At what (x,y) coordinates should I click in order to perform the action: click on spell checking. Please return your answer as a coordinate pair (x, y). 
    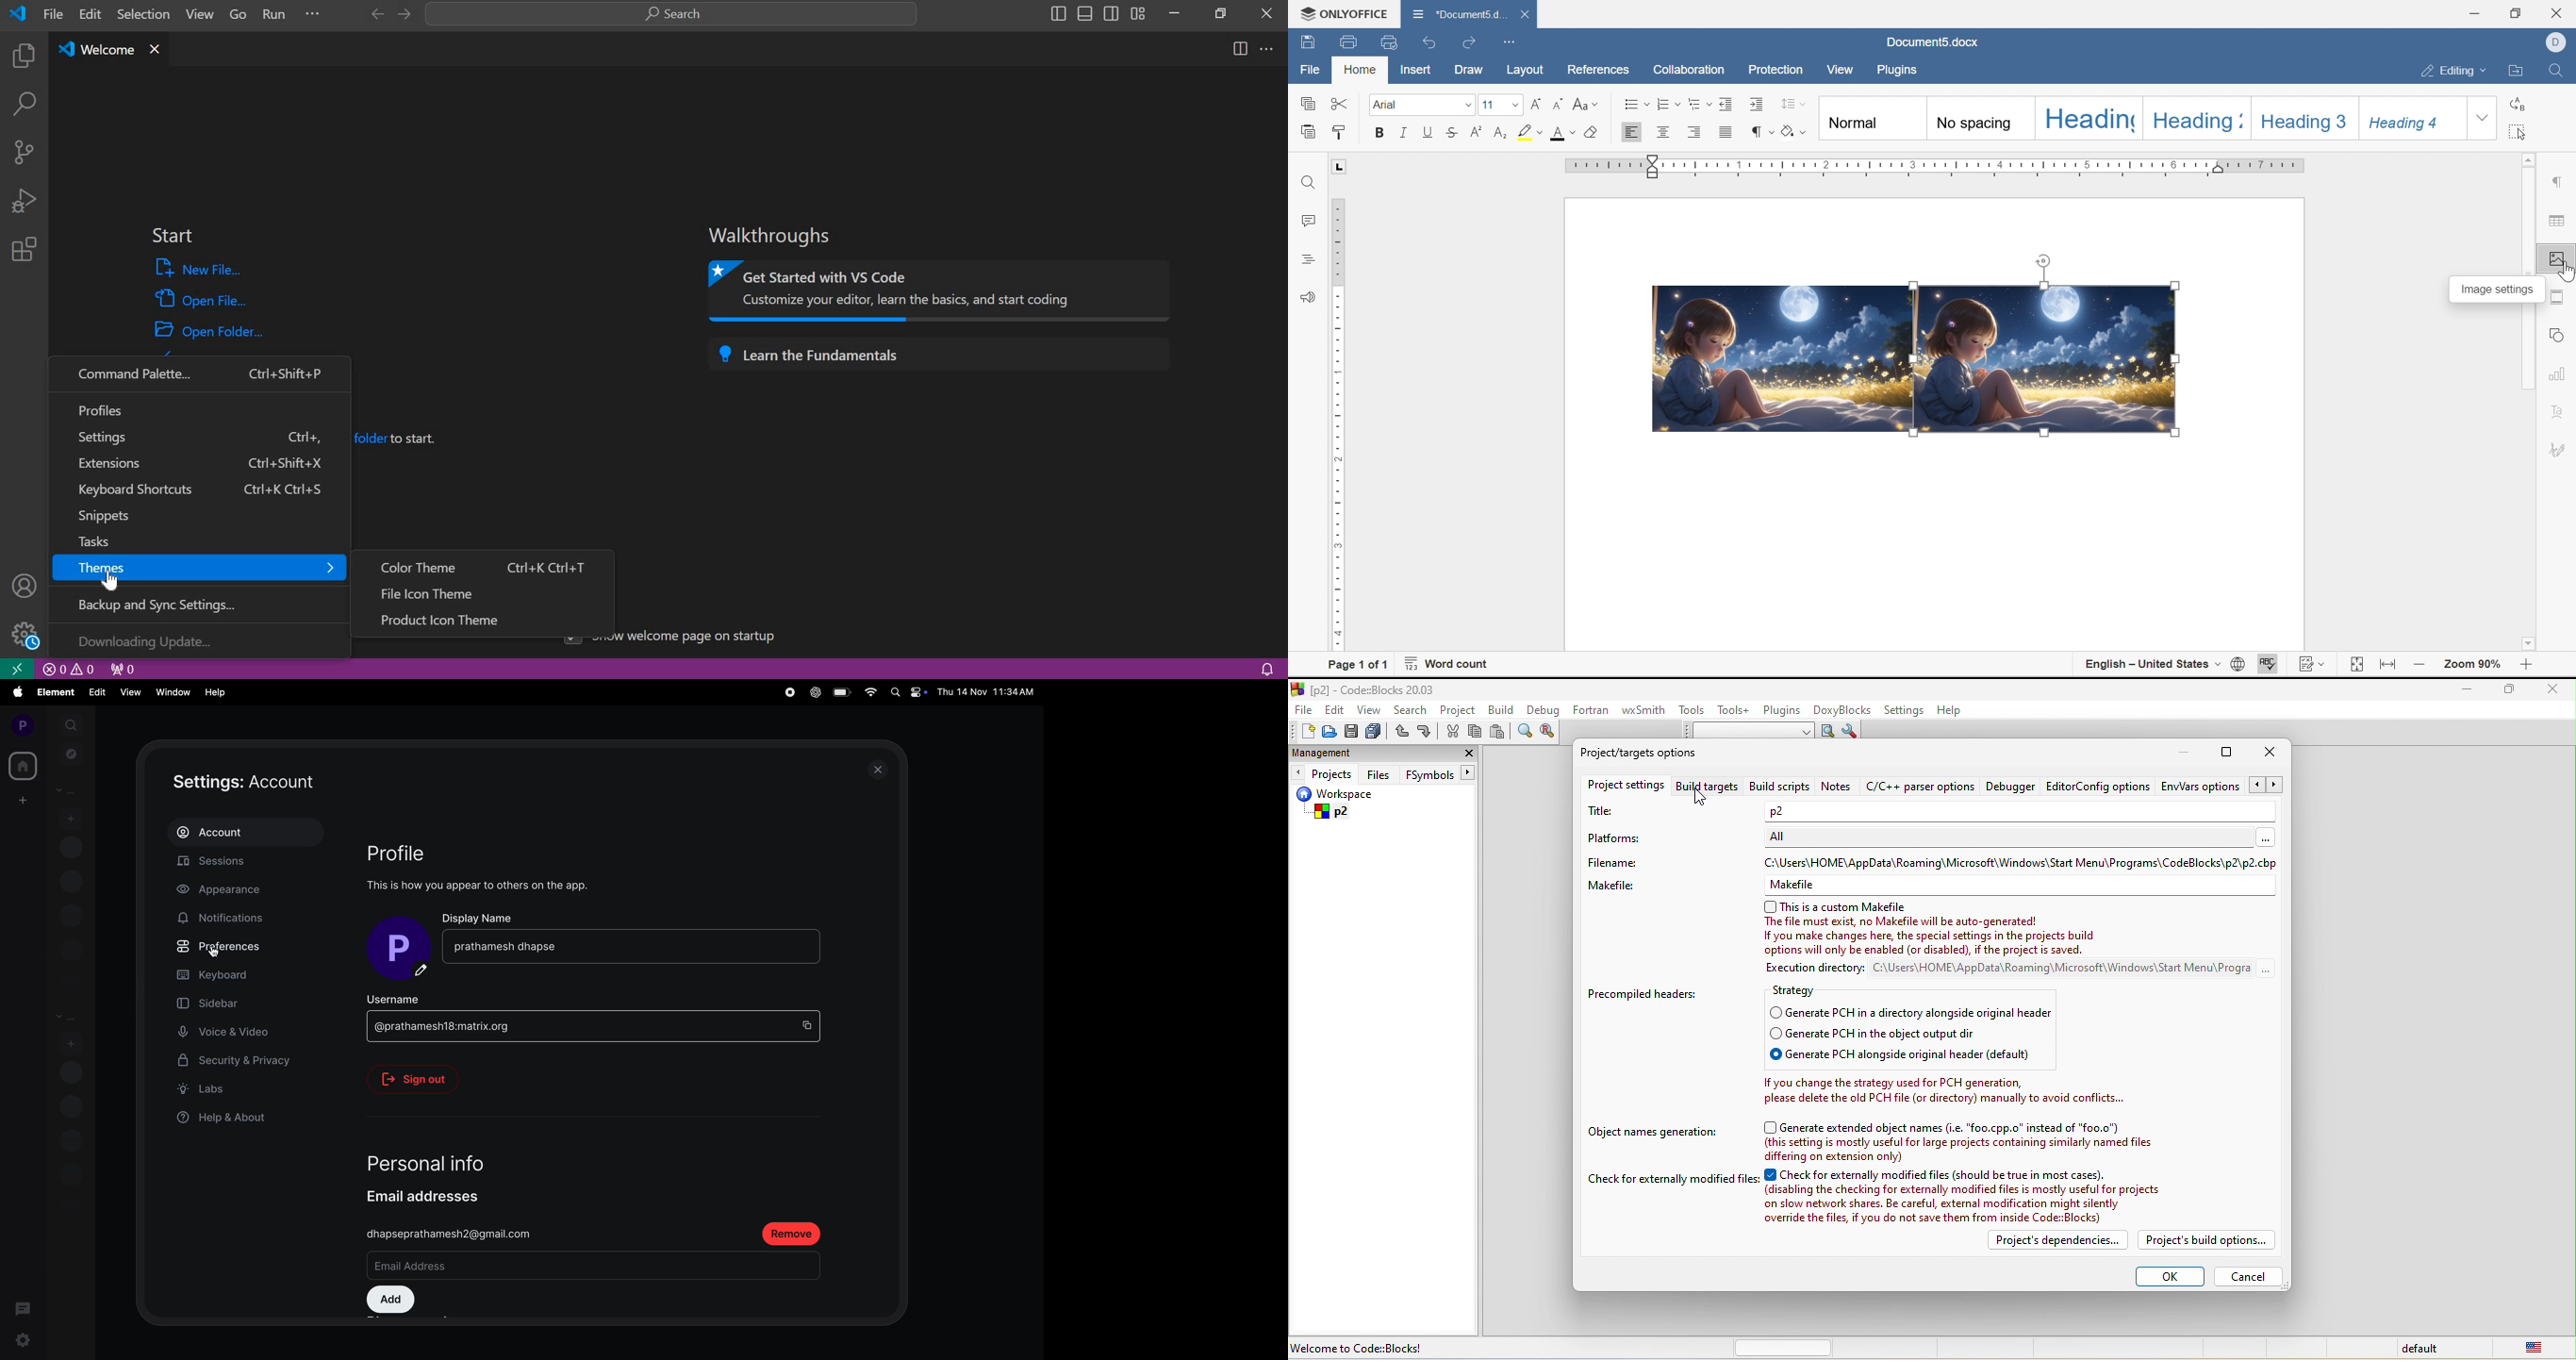
    Looking at the image, I should click on (2272, 664).